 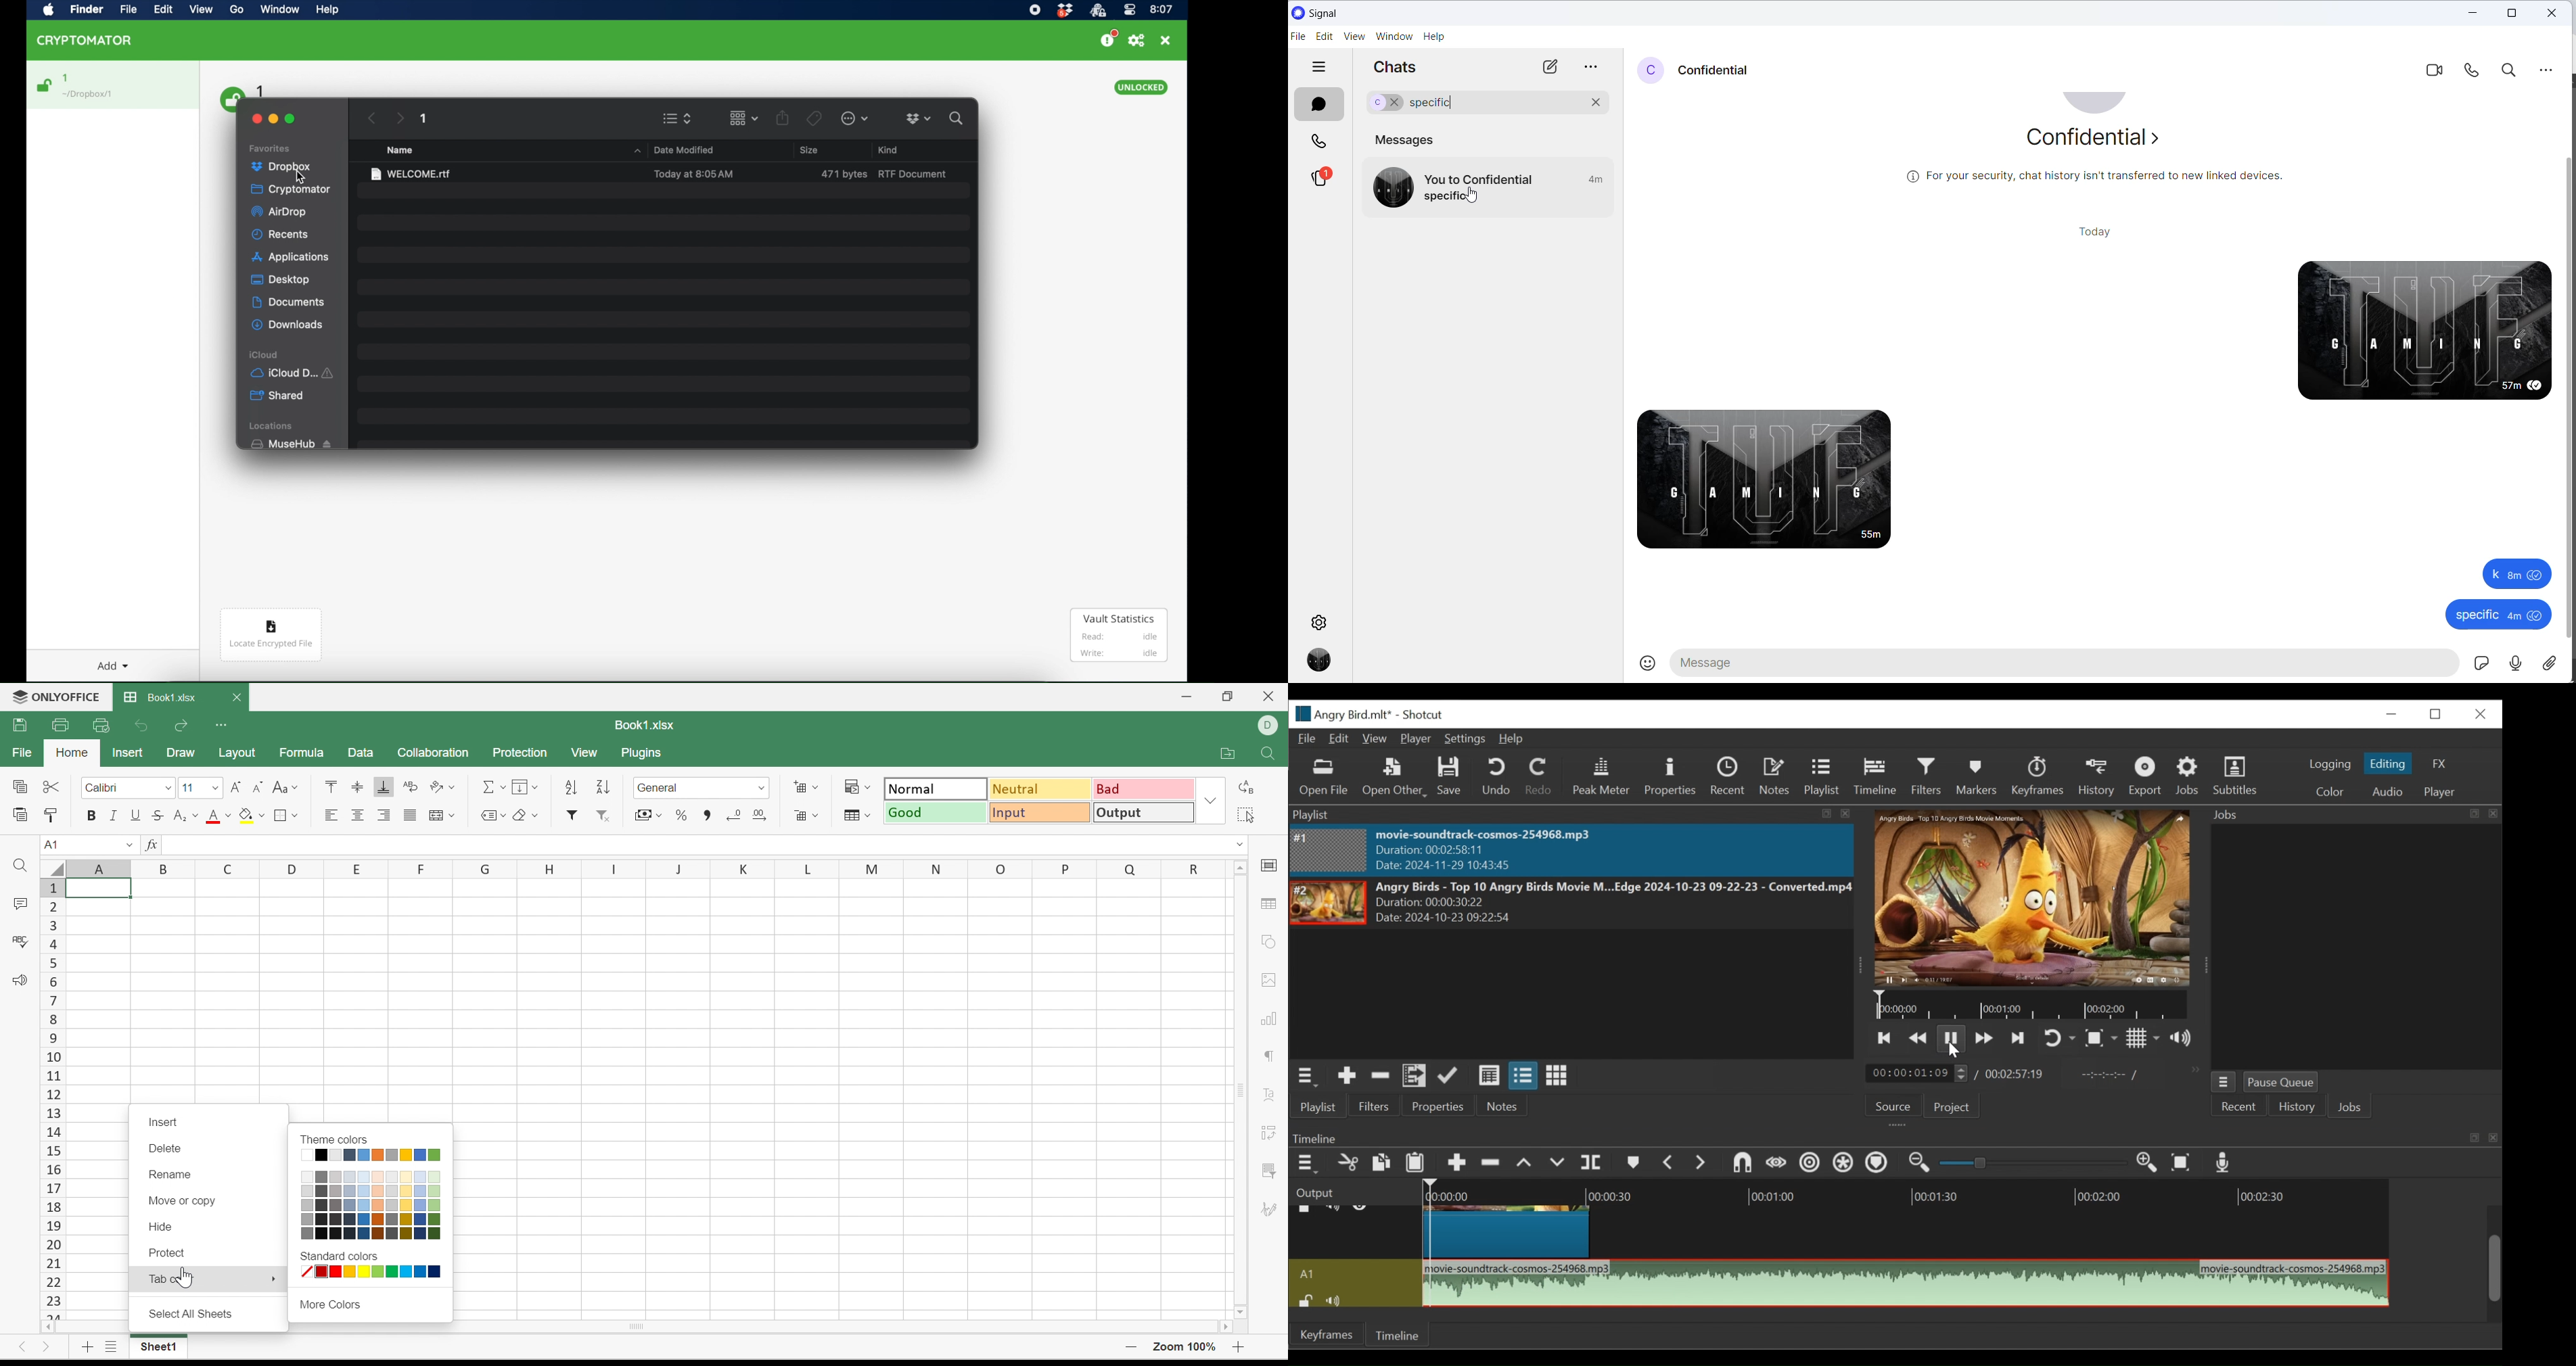 What do you see at coordinates (1526, 1164) in the screenshot?
I see `Lift` at bounding box center [1526, 1164].